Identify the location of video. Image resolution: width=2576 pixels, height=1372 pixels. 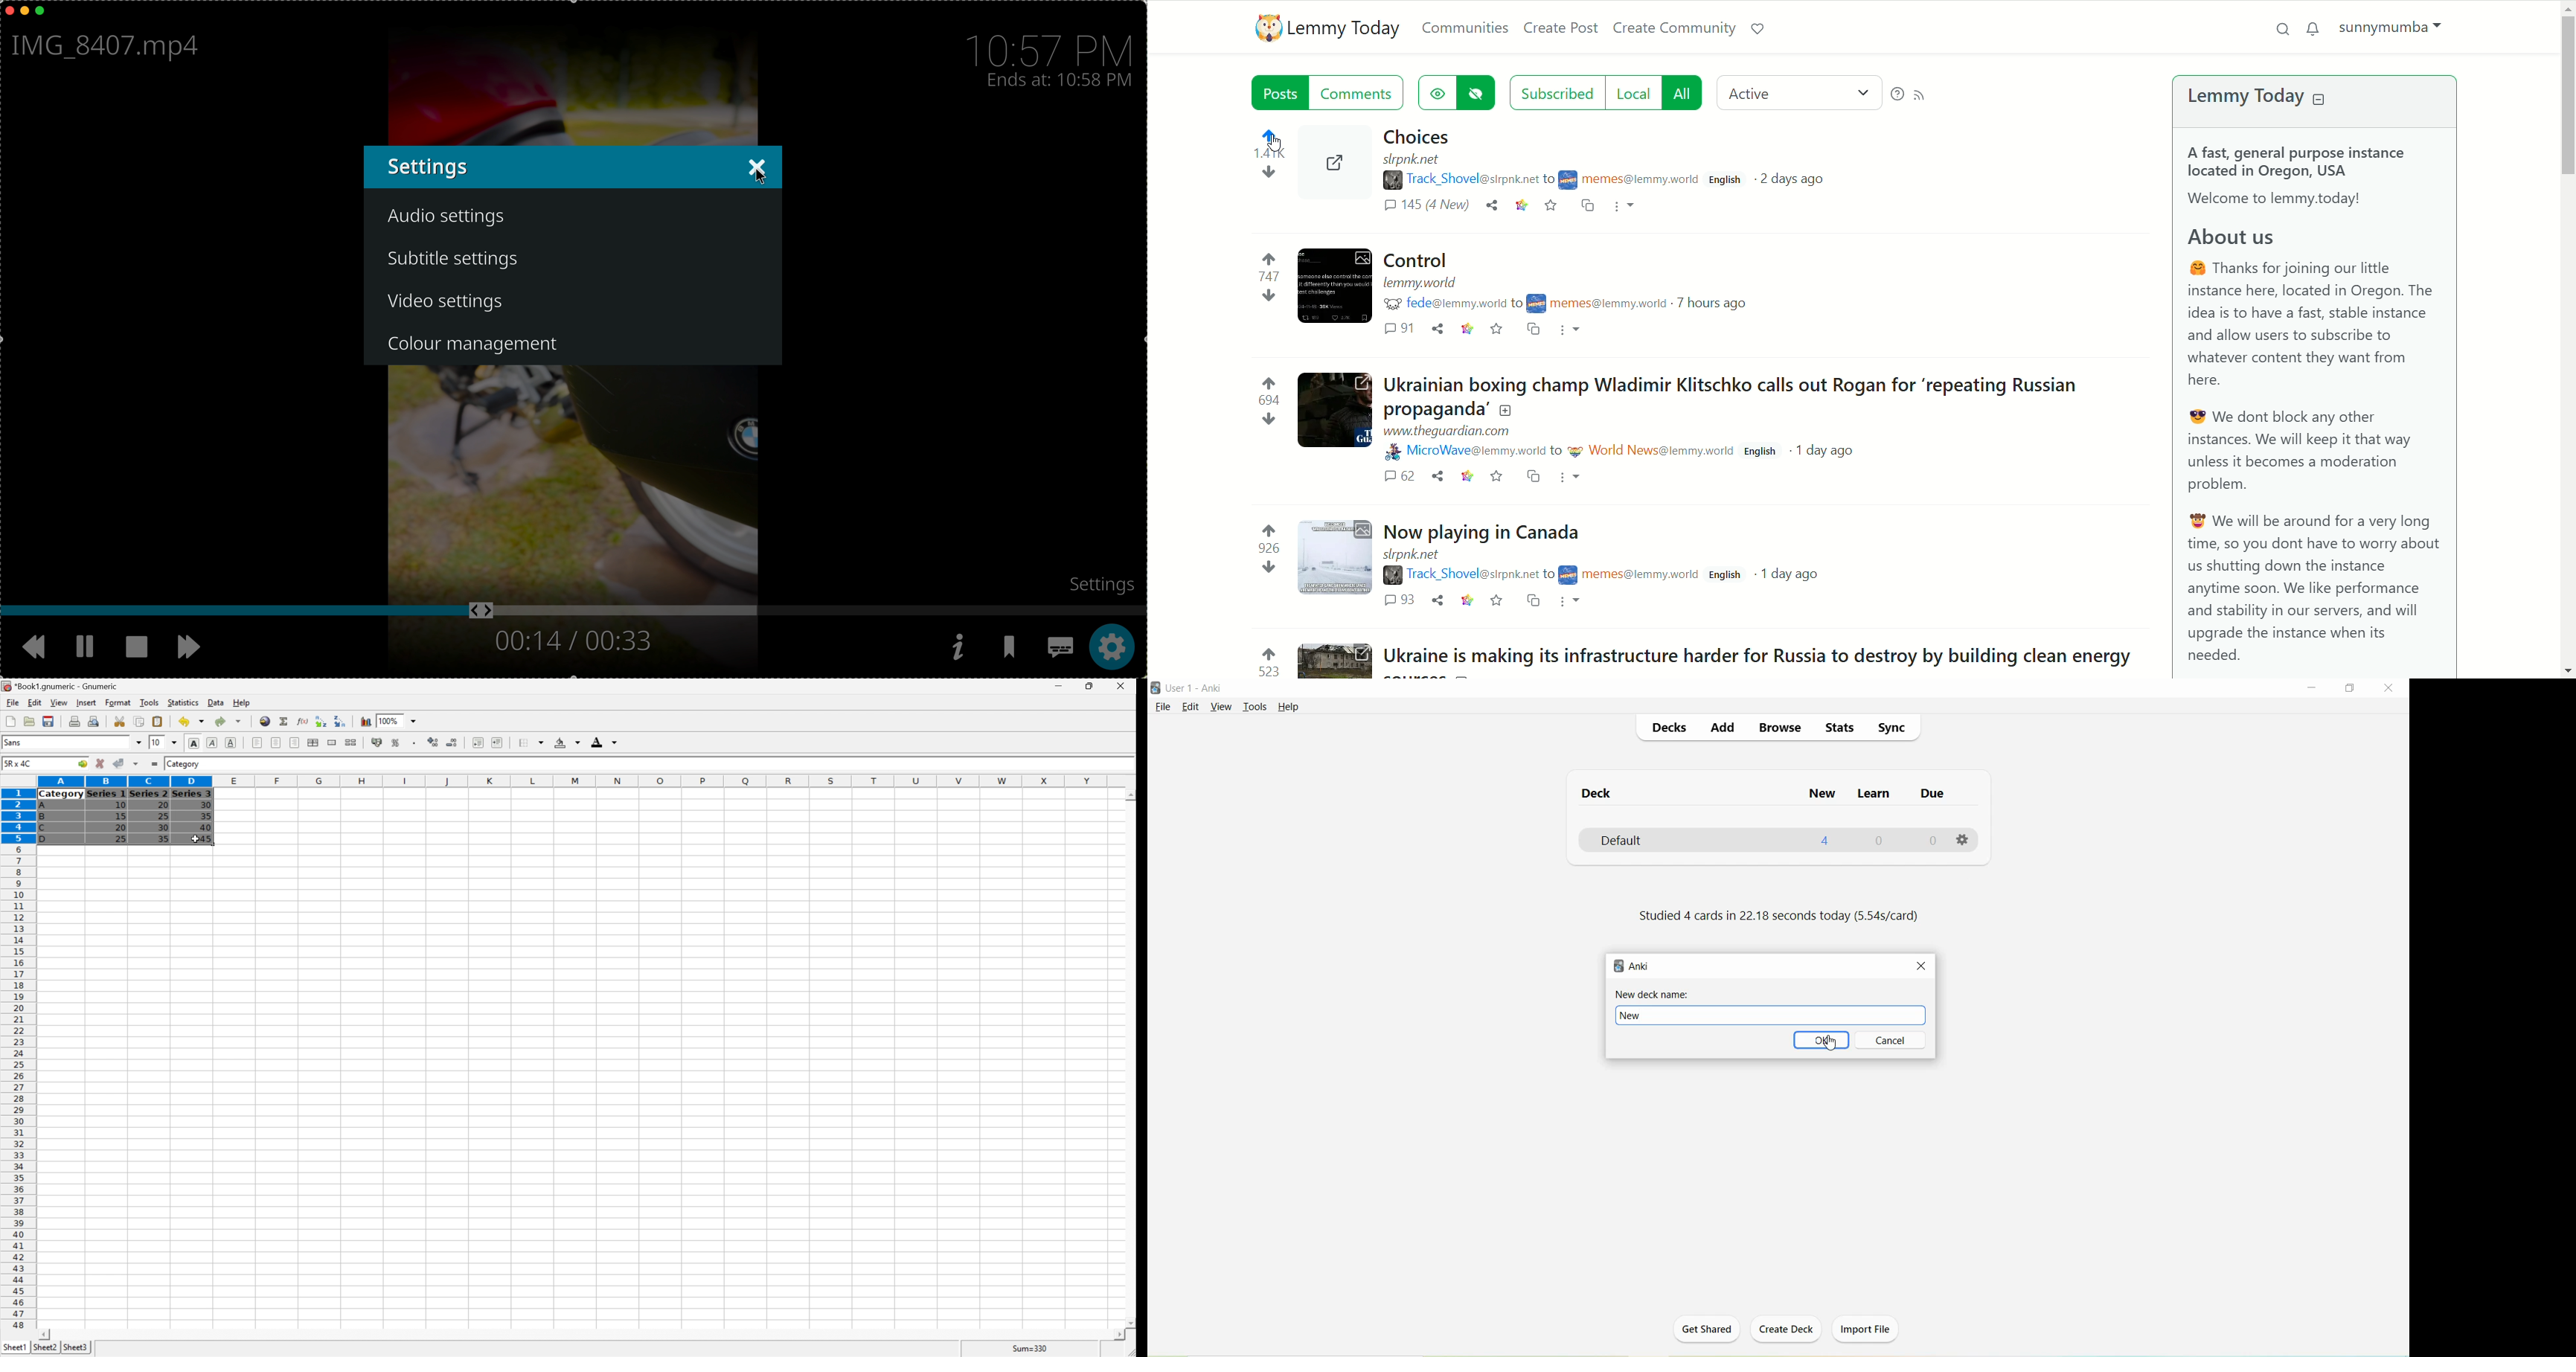
(577, 76).